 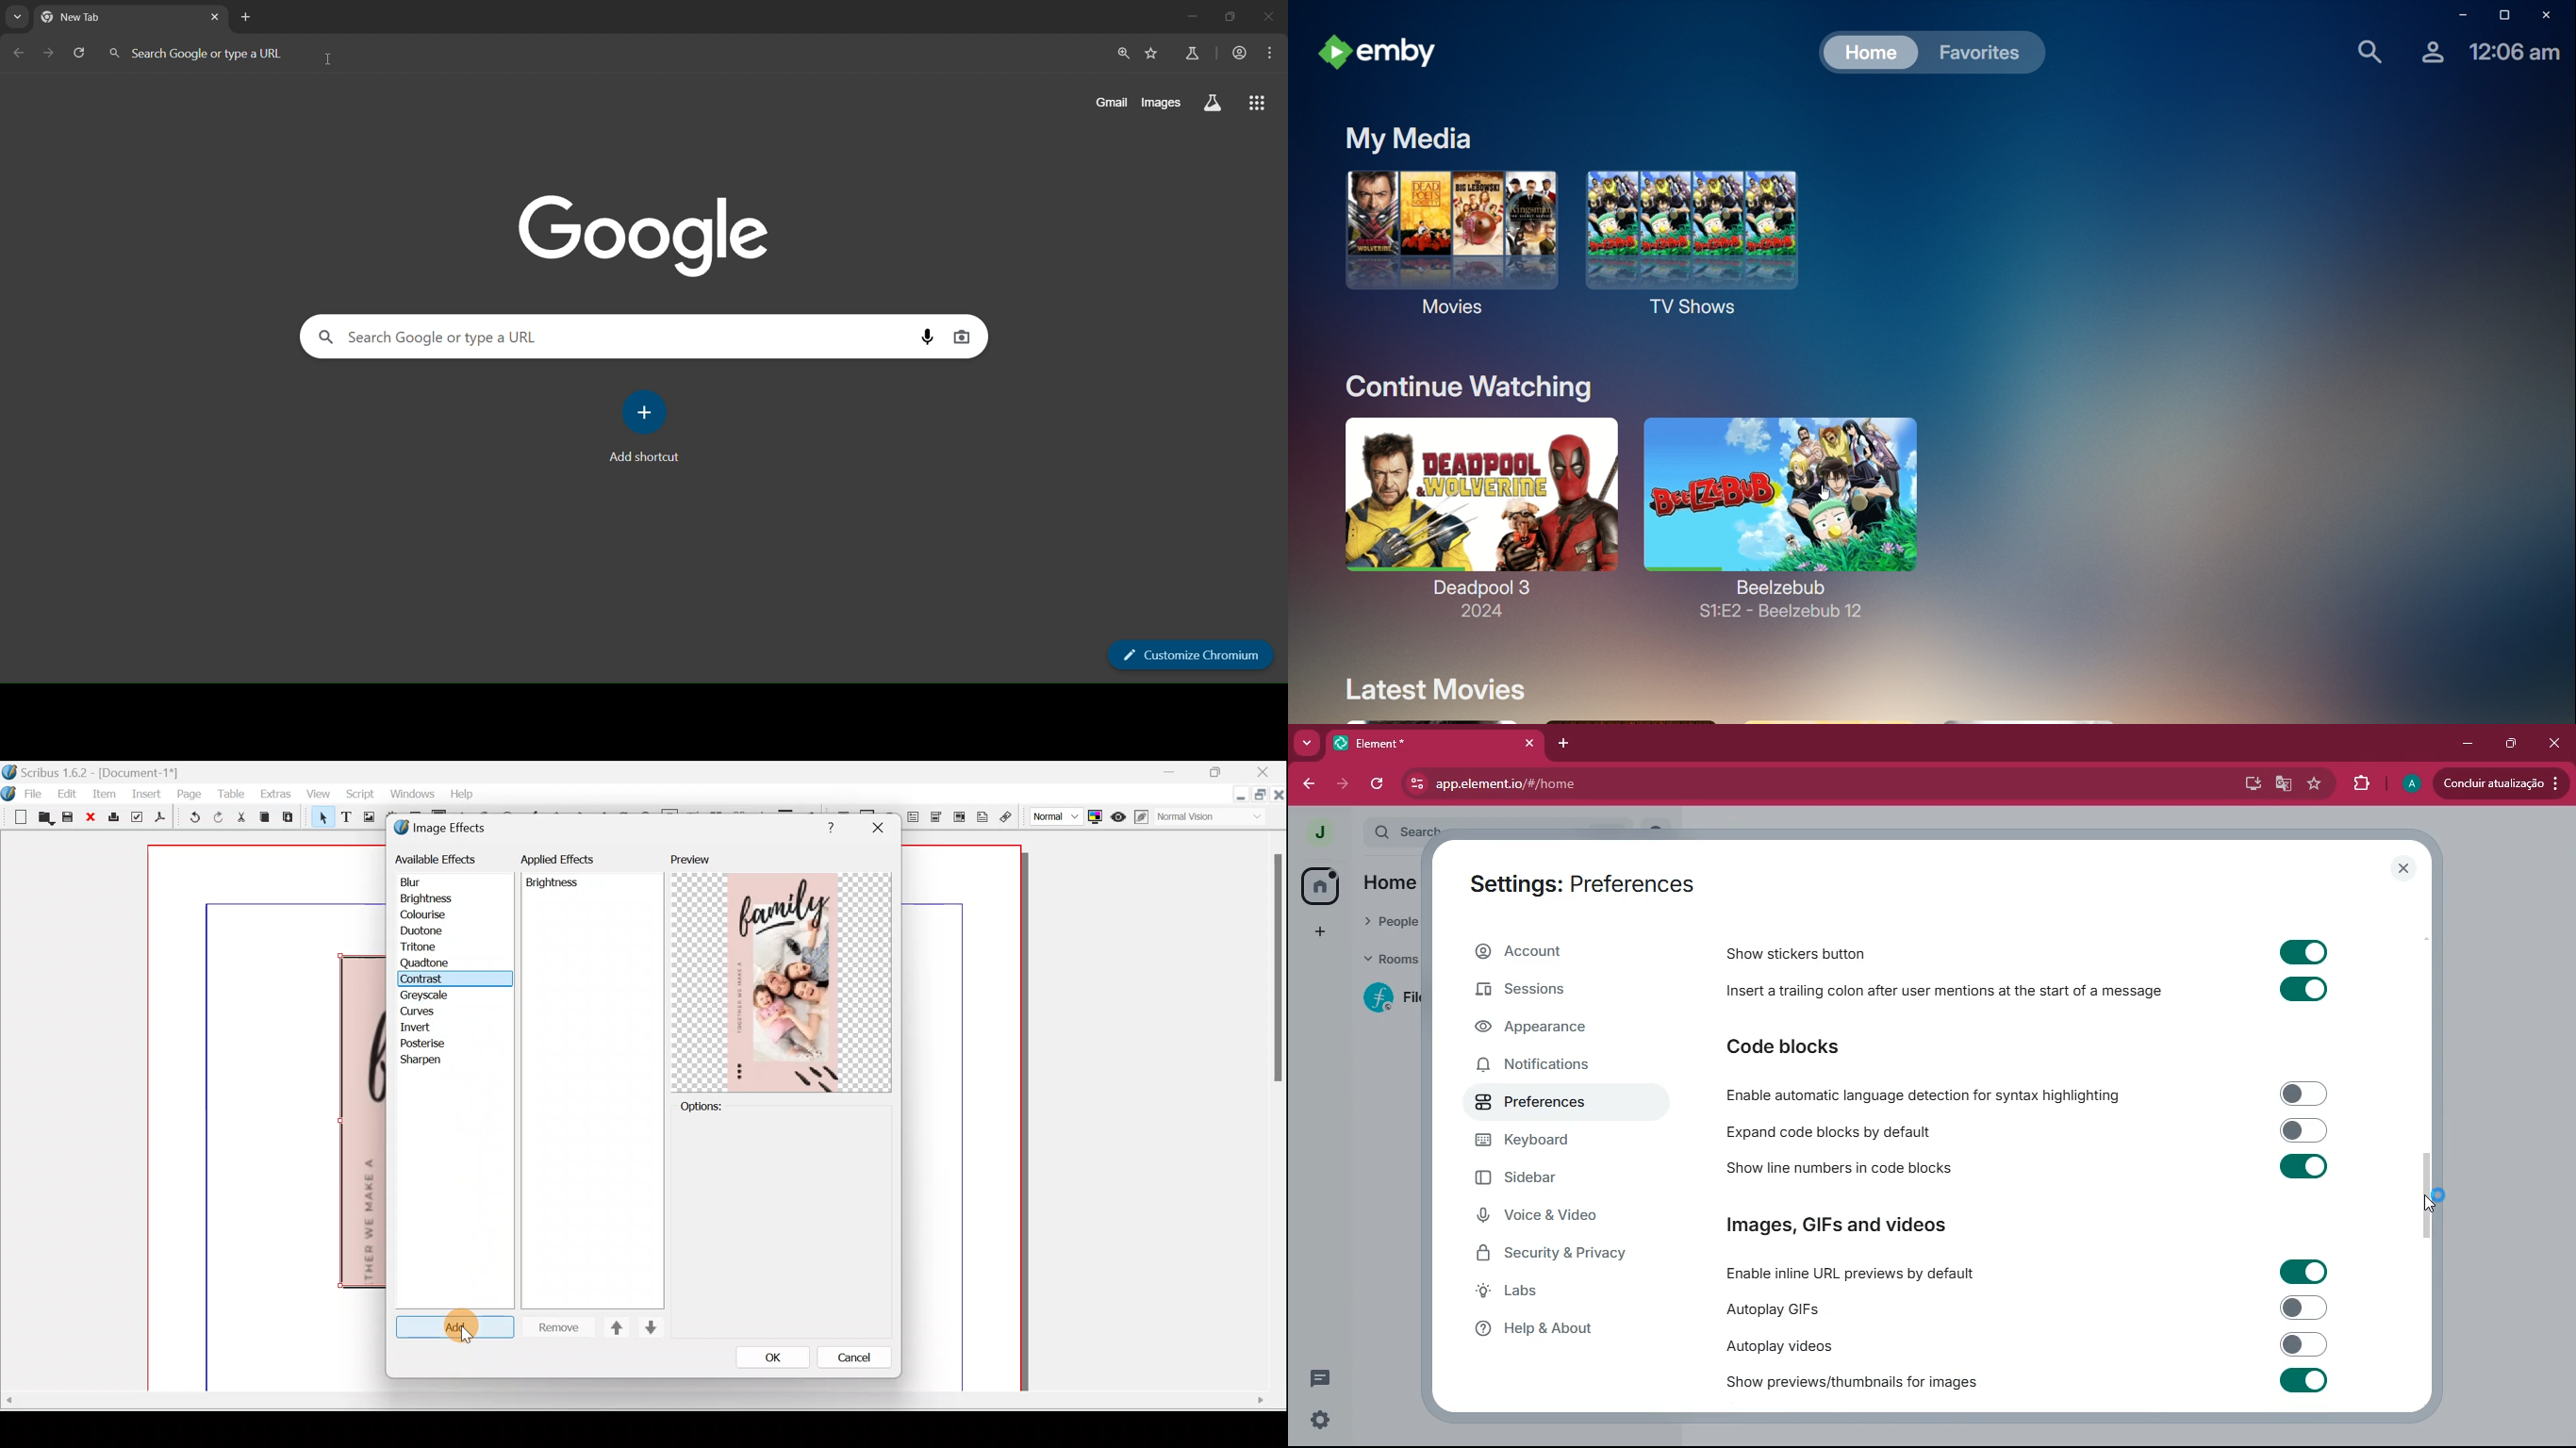 What do you see at coordinates (428, 1061) in the screenshot?
I see `Sharpen` at bounding box center [428, 1061].